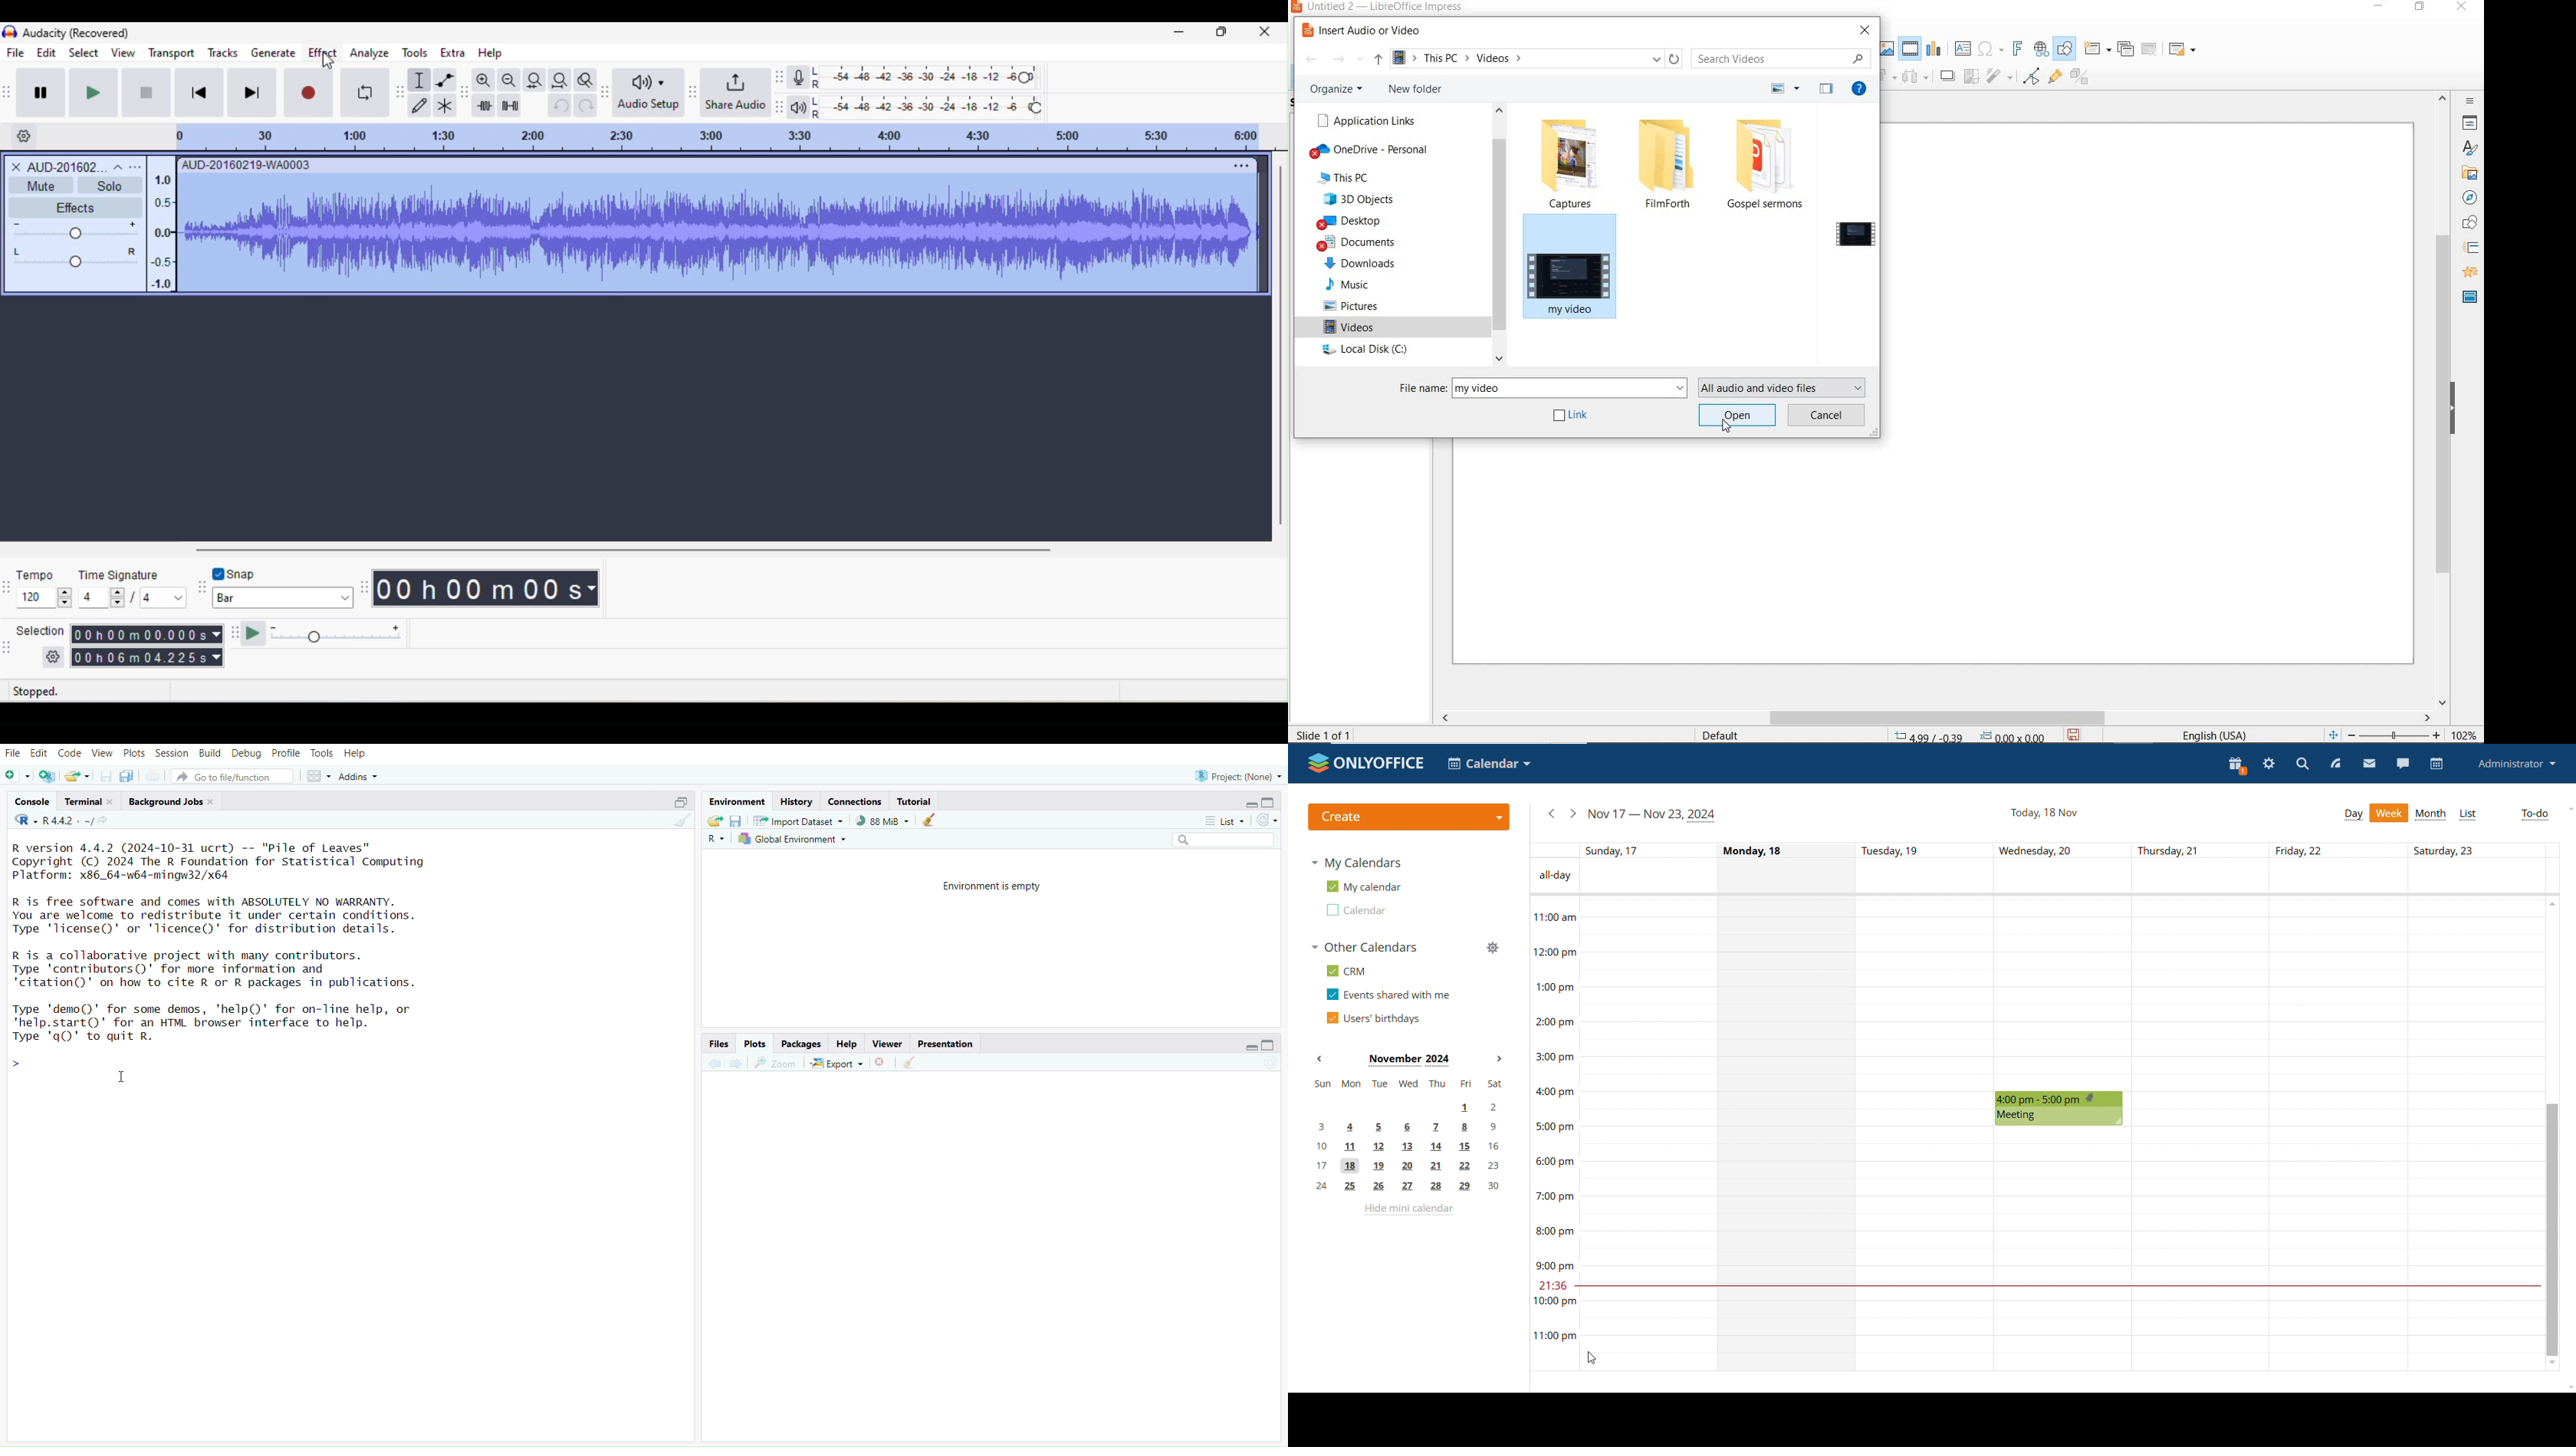 This screenshot has width=2576, height=1456. Describe the element at coordinates (586, 79) in the screenshot. I see `zoom toggle` at that location.